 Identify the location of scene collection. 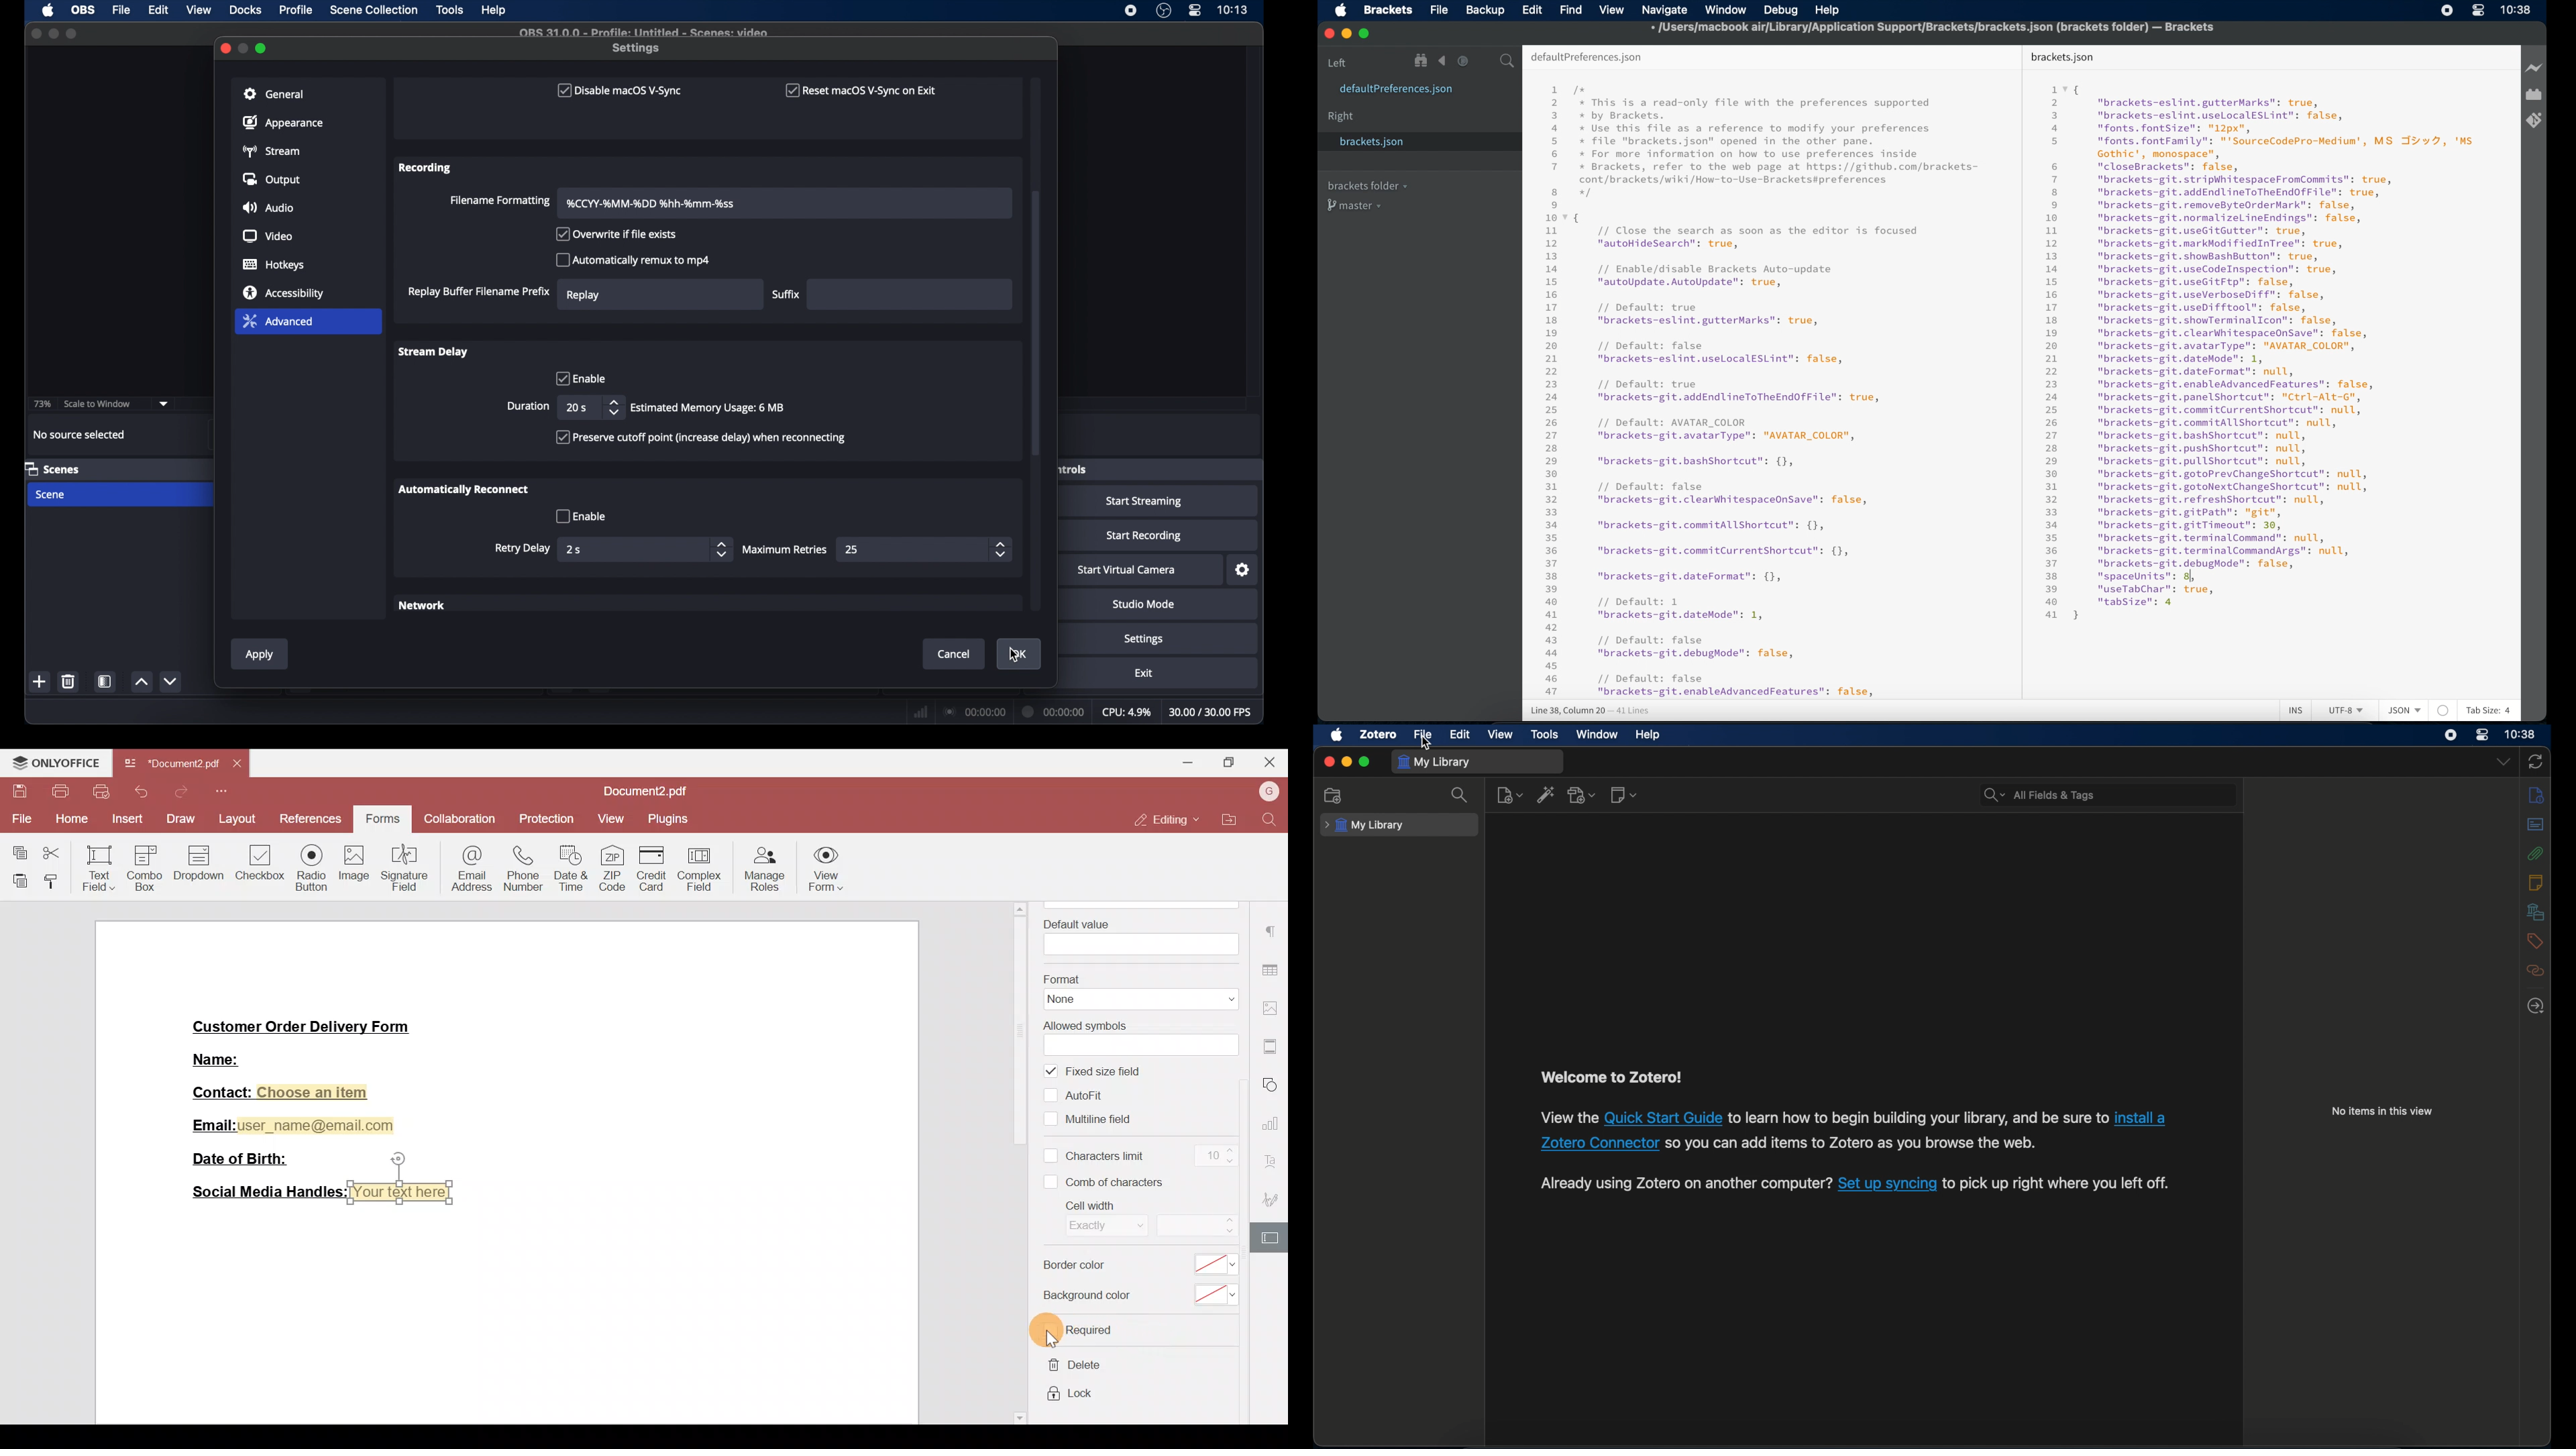
(375, 10).